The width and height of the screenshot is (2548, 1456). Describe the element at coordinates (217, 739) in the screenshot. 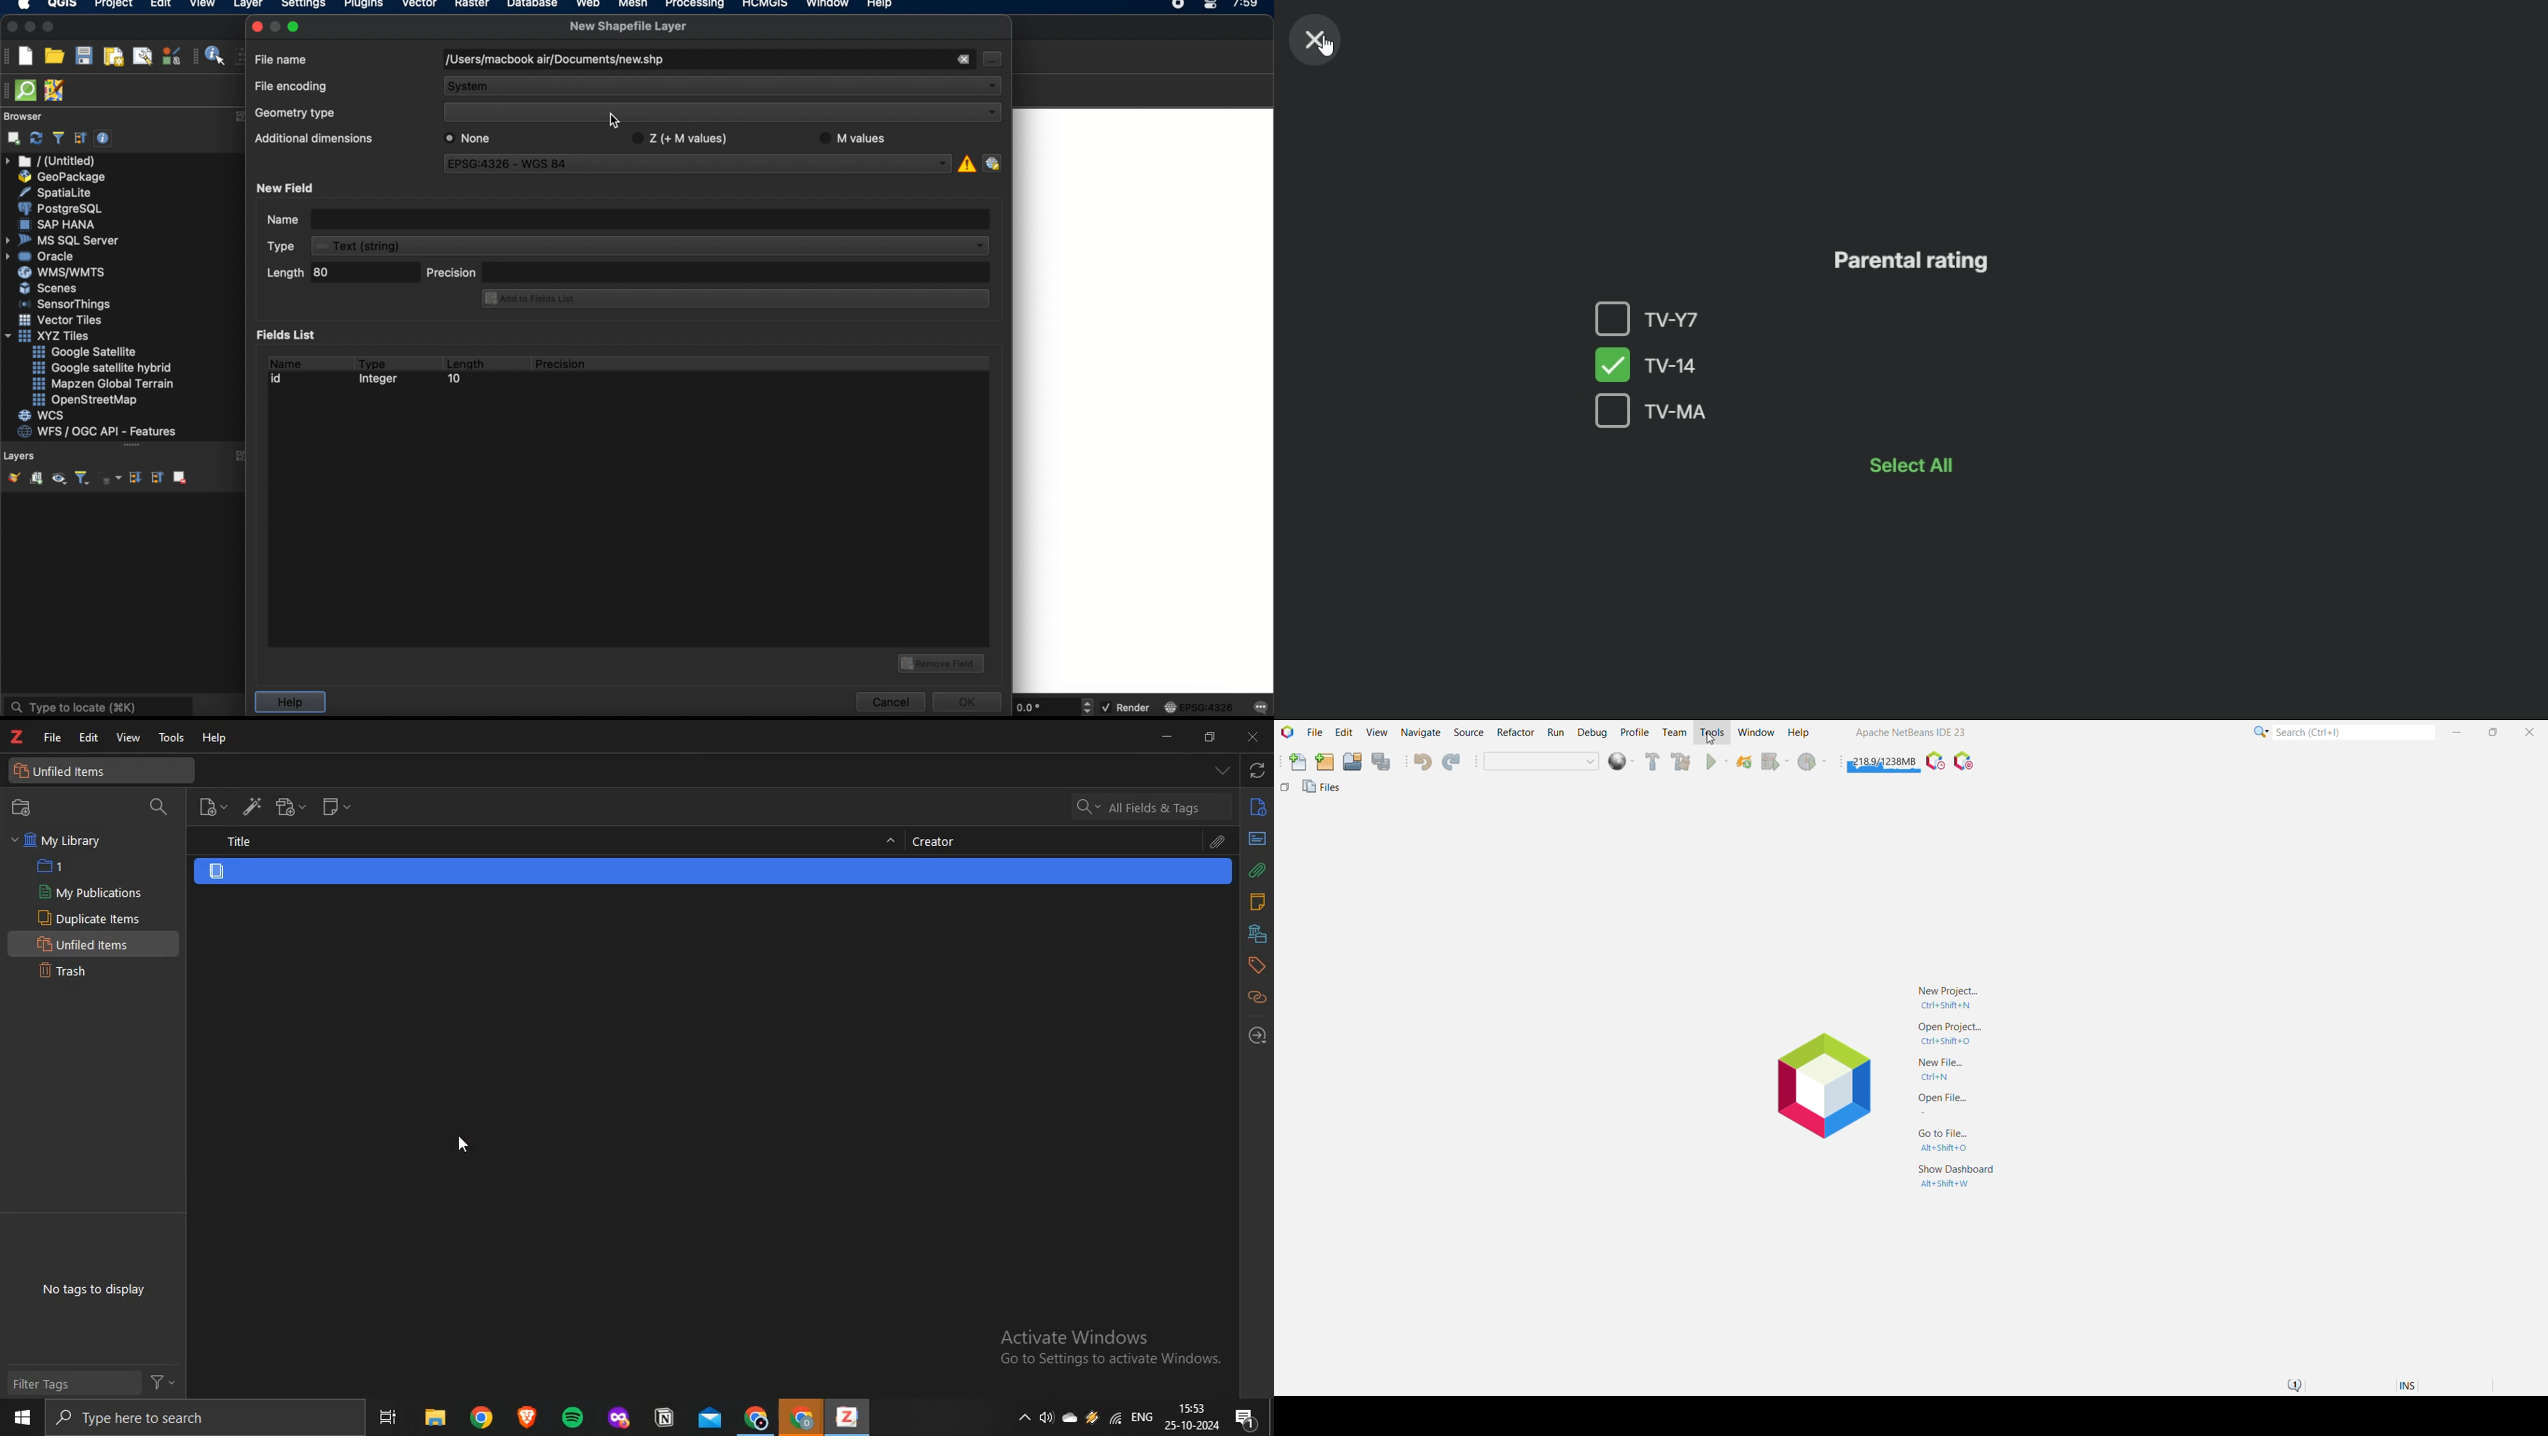

I see `help` at that location.